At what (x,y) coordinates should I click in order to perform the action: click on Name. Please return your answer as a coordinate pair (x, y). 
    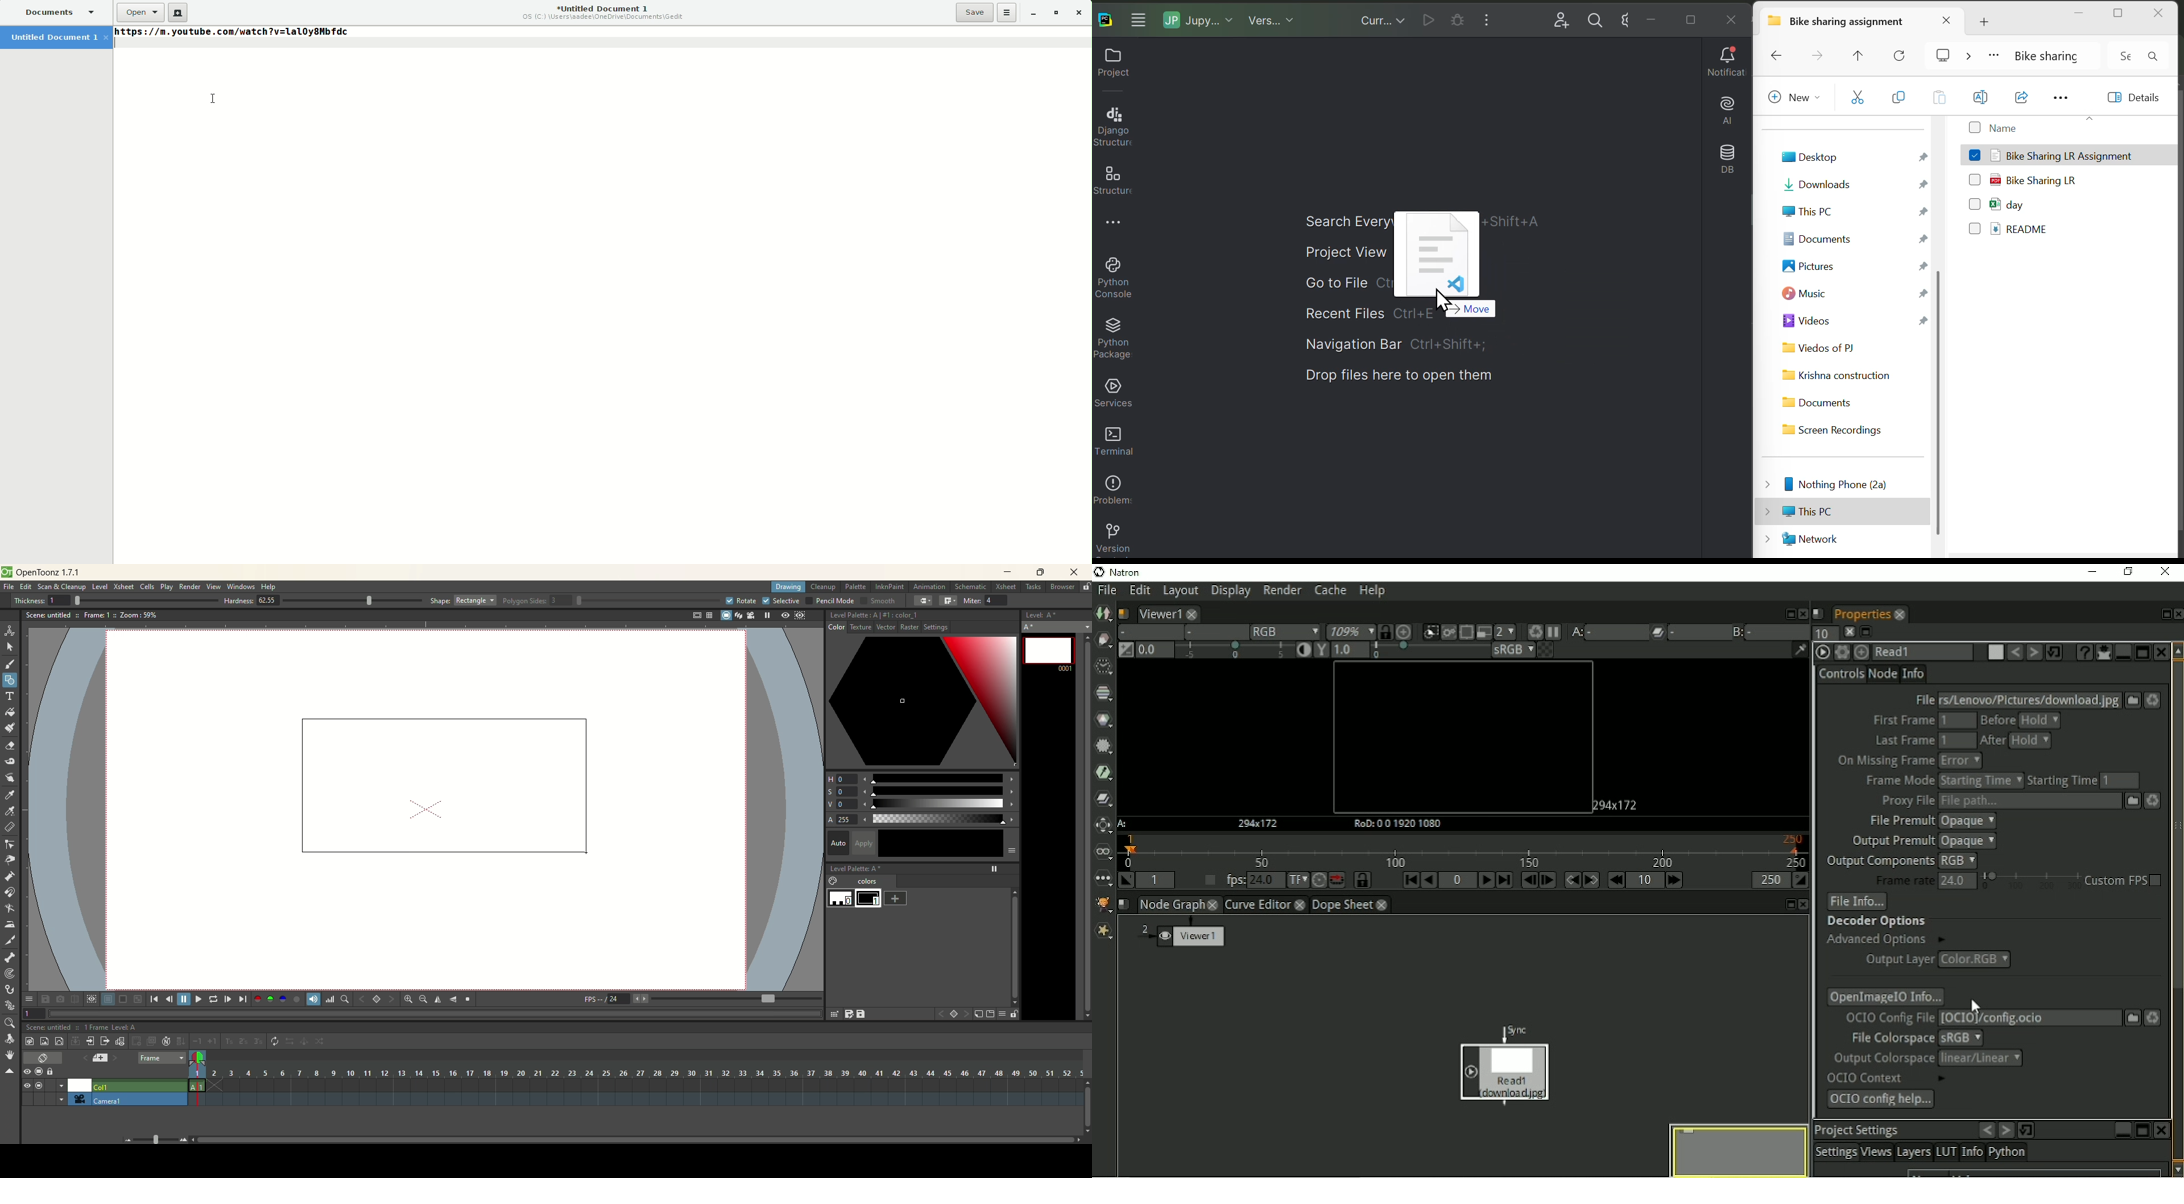
    Looking at the image, I should click on (2023, 127).